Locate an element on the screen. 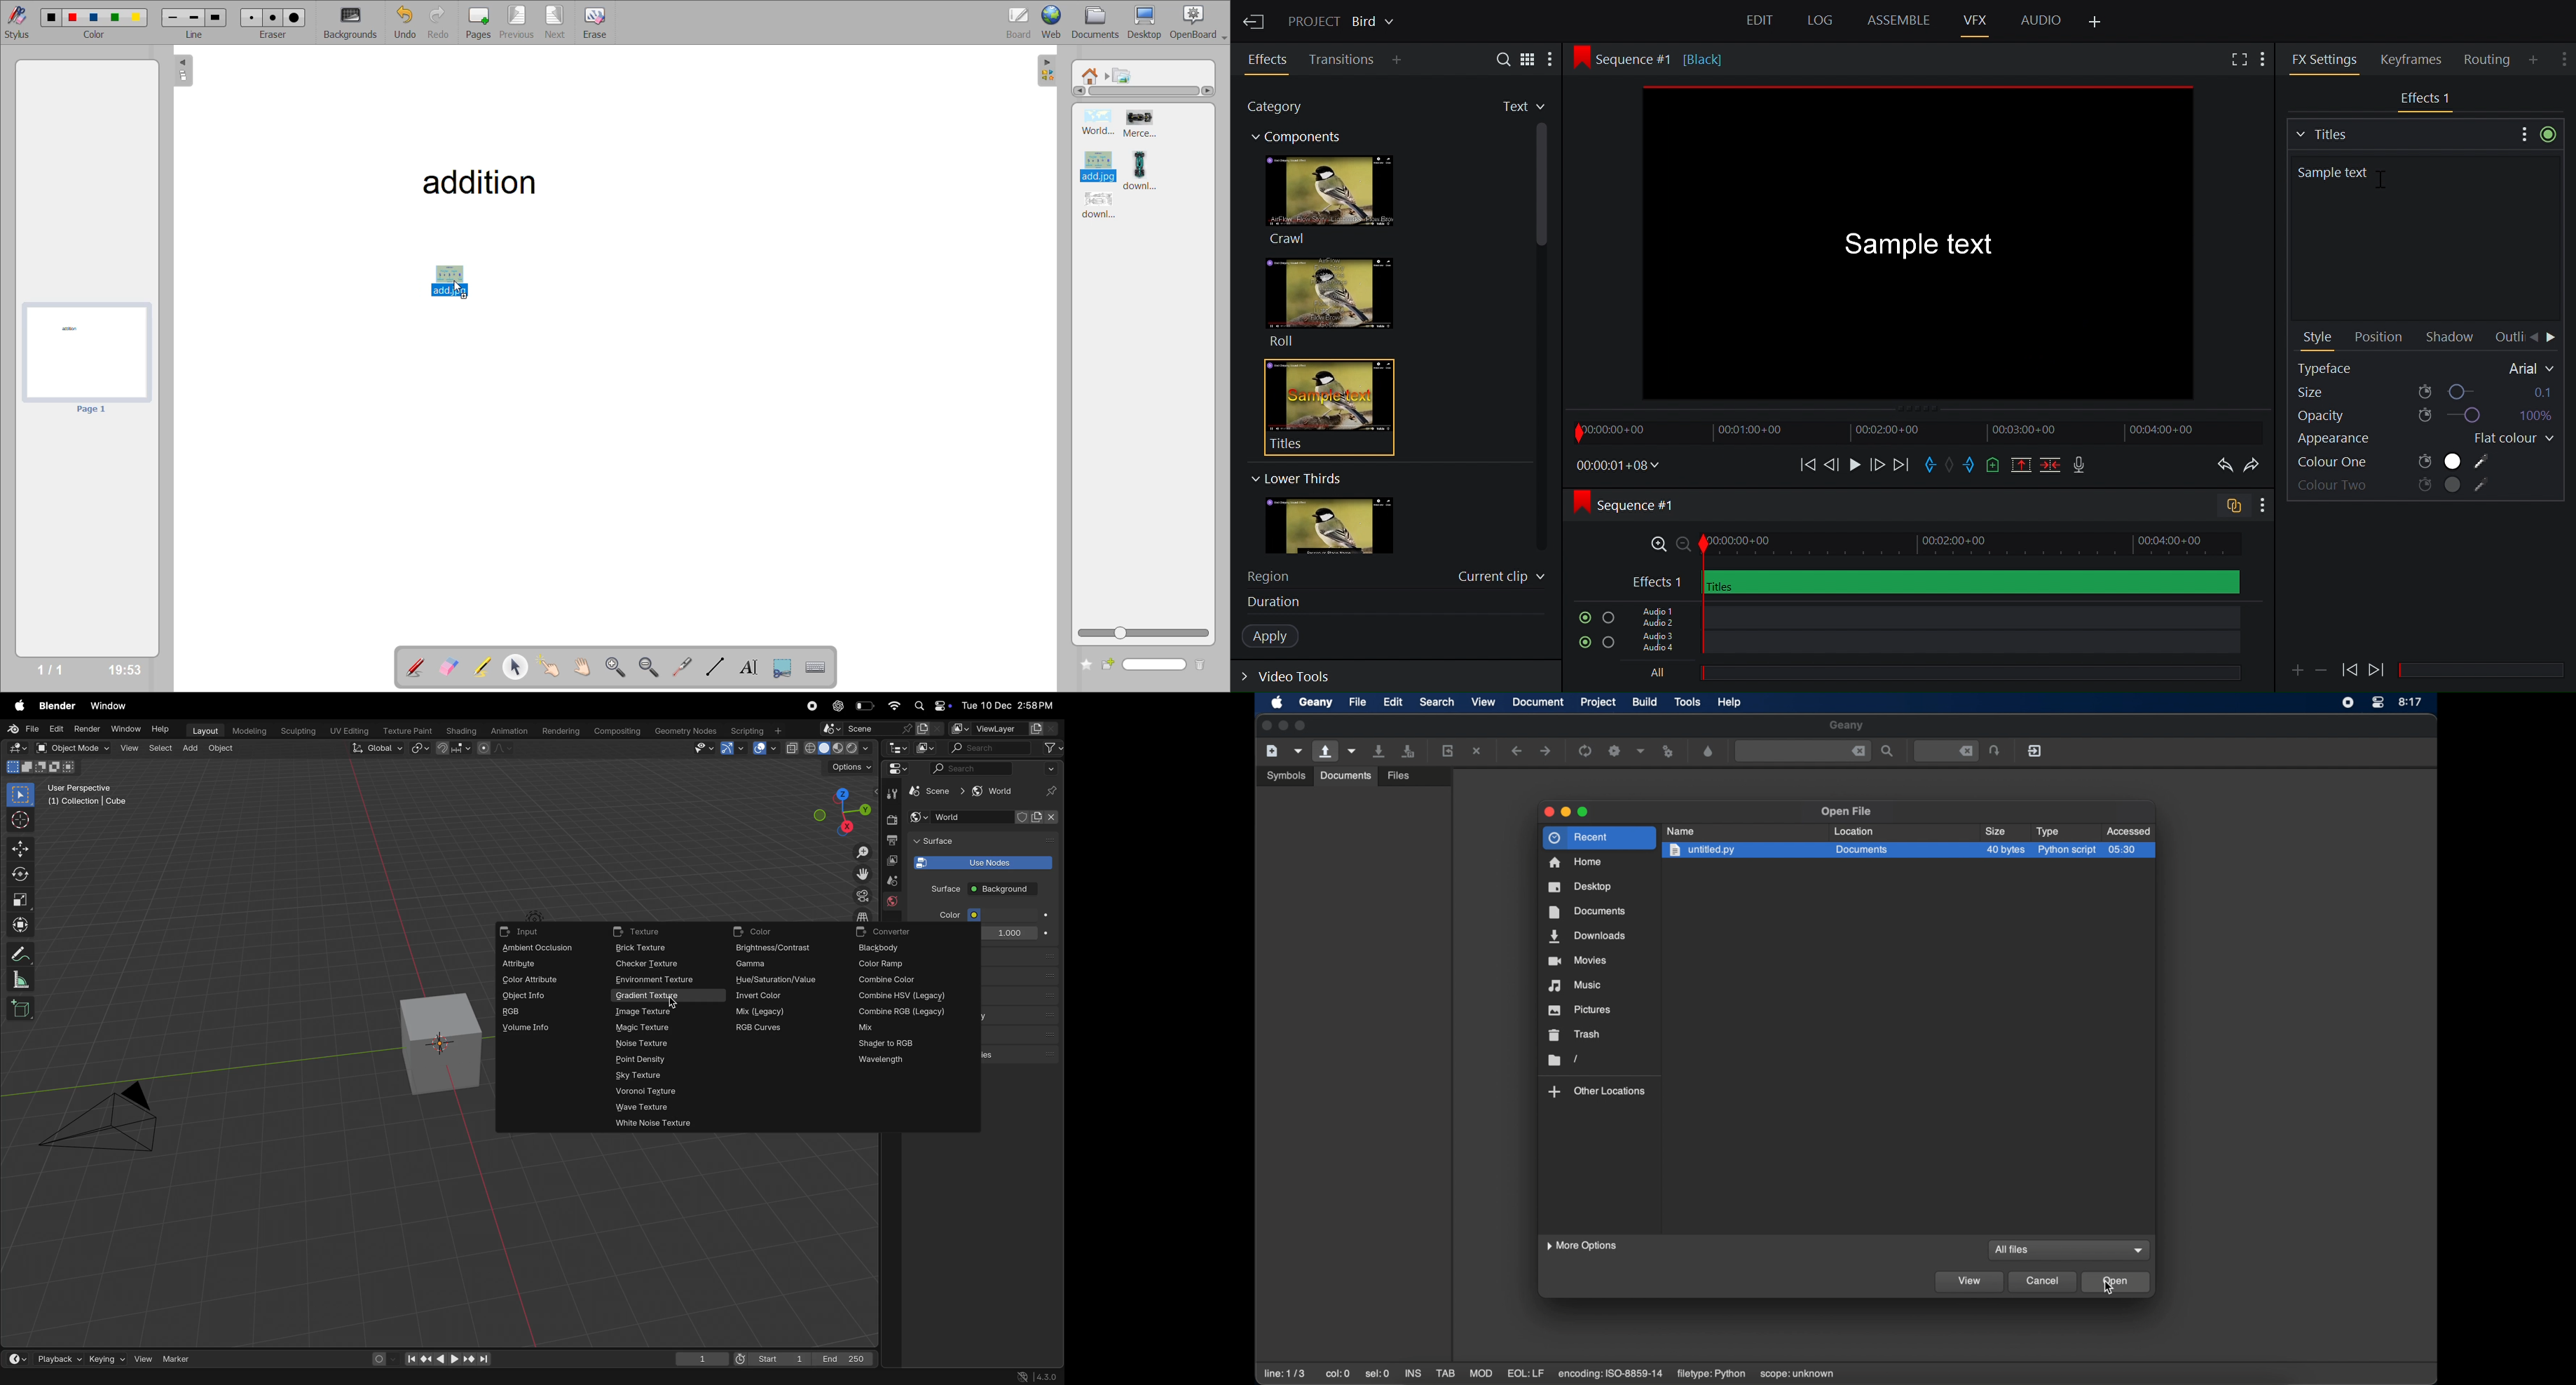 This screenshot has height=1400, width=2576. Current clip is located at coordinates (1502, 579).